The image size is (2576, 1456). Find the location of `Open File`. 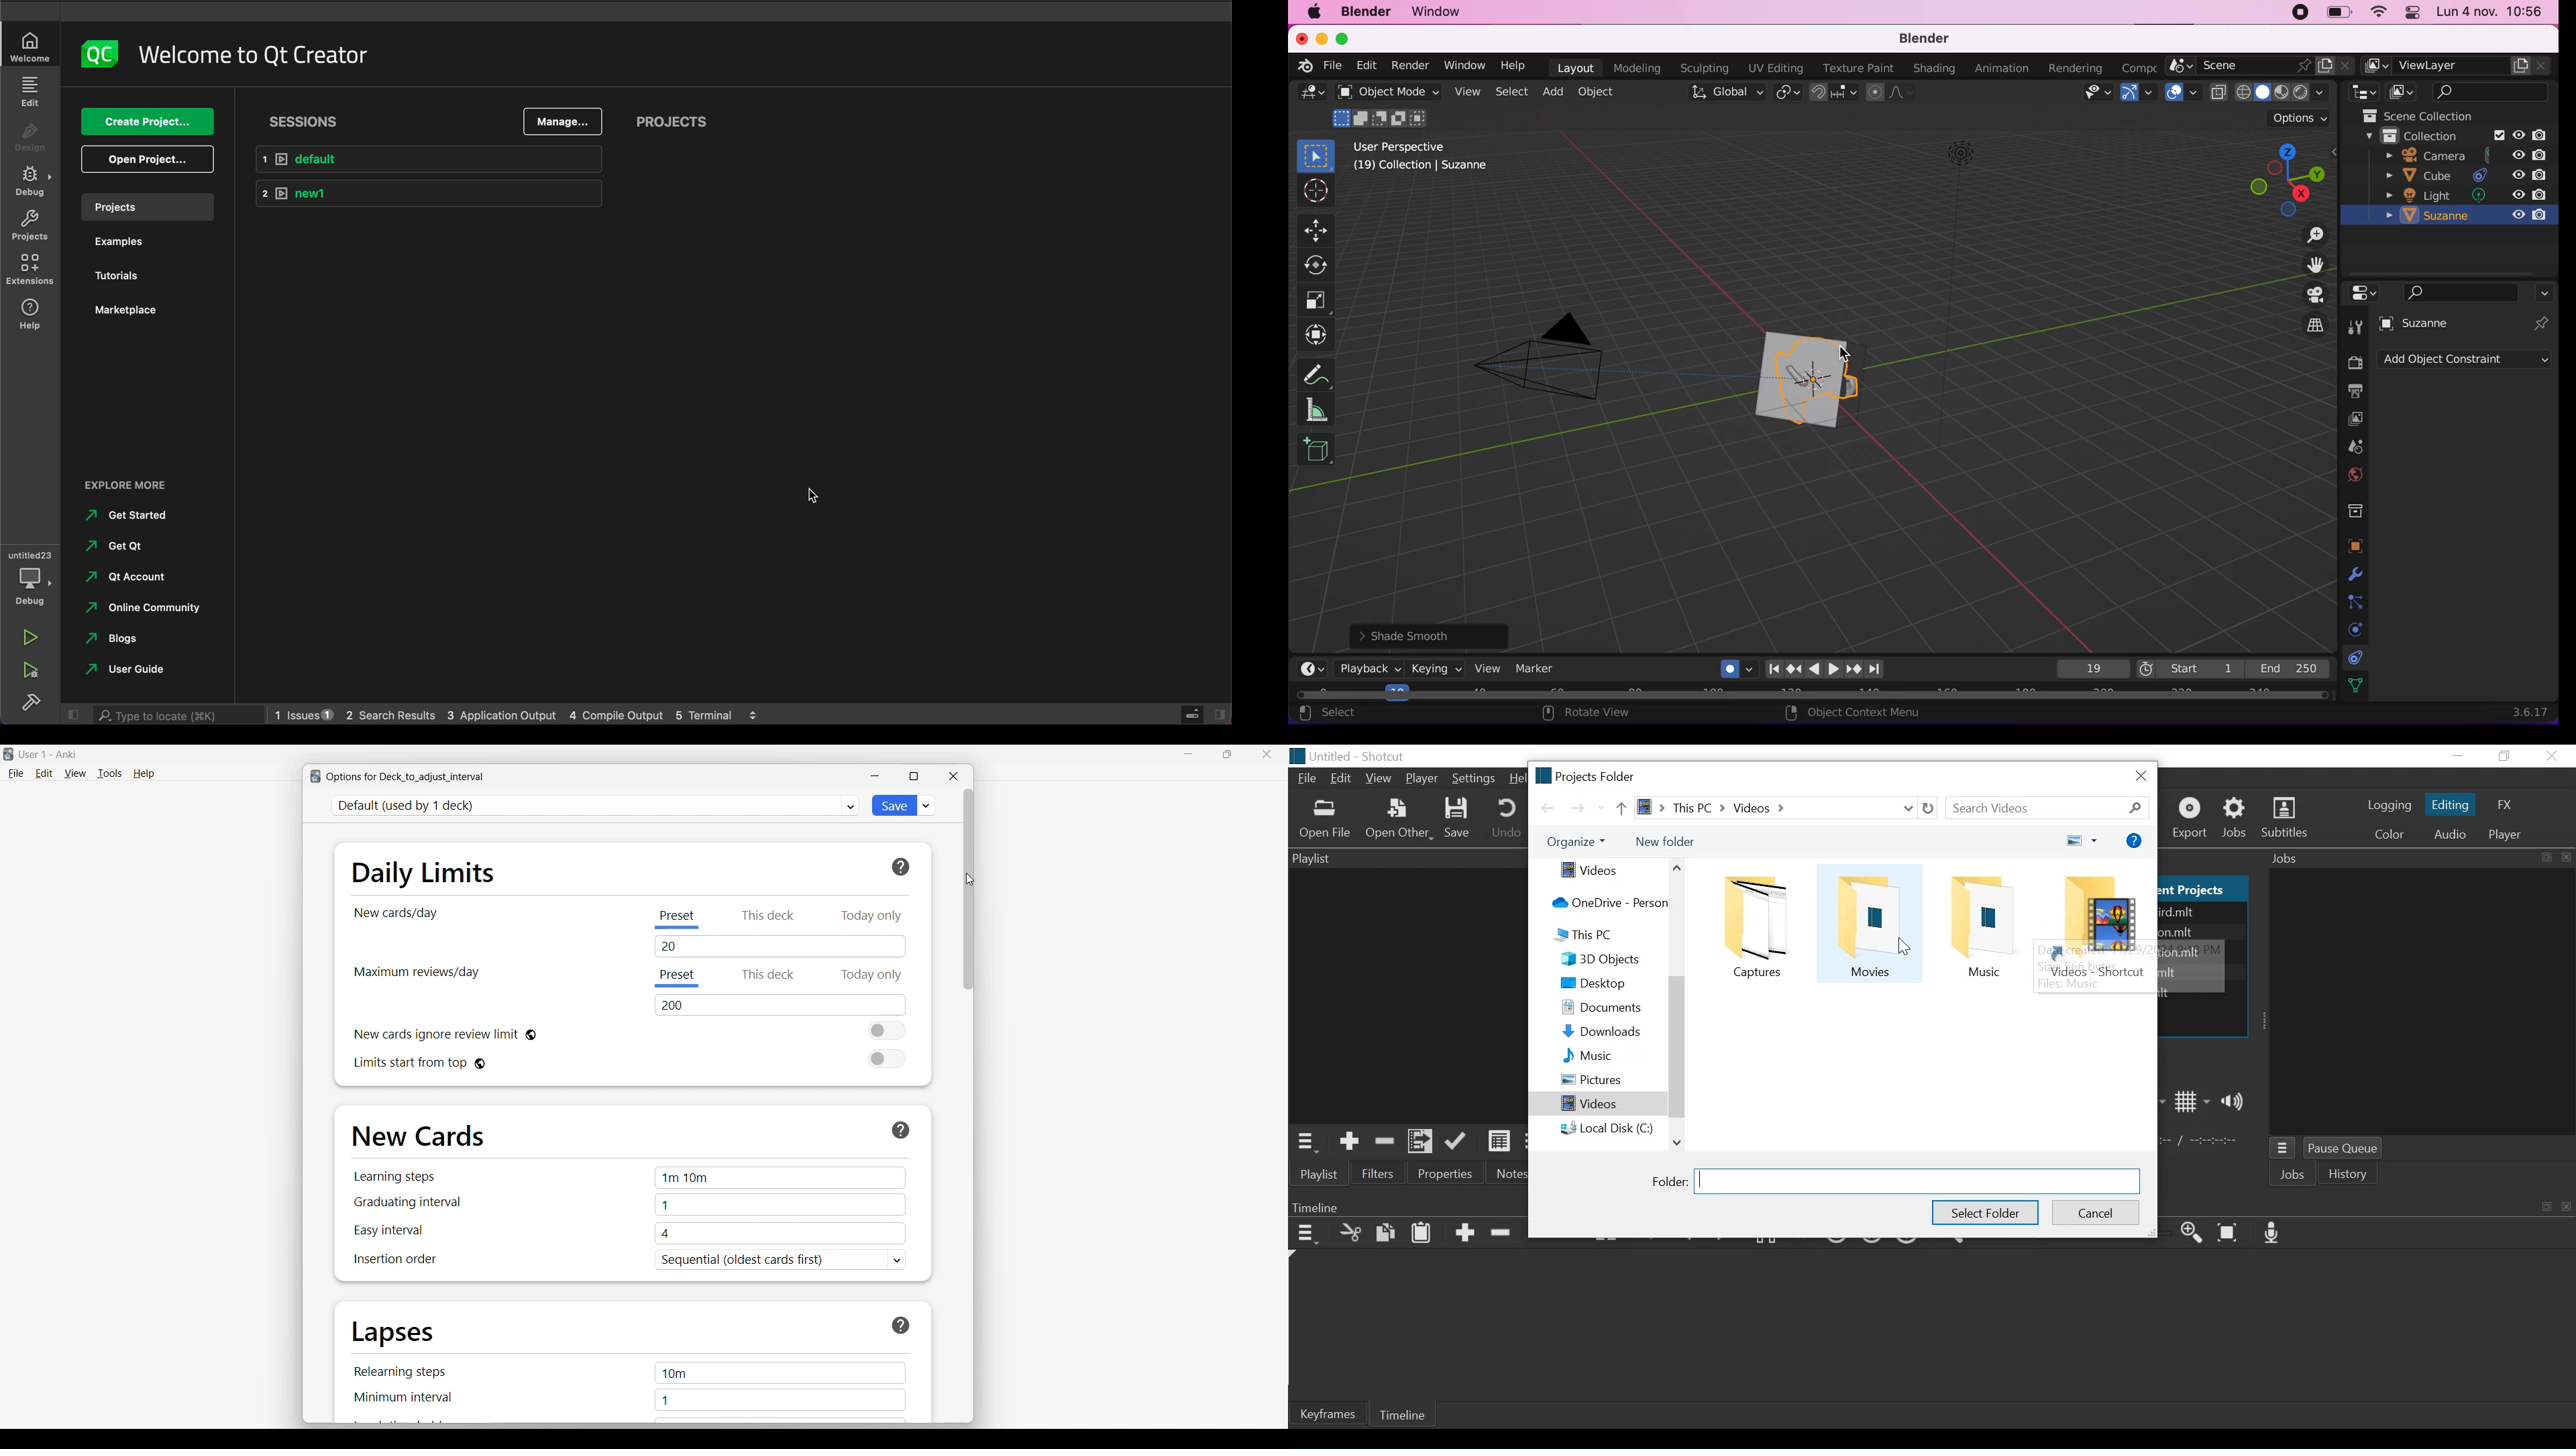

Open File is located at coordinates (1326, 819).